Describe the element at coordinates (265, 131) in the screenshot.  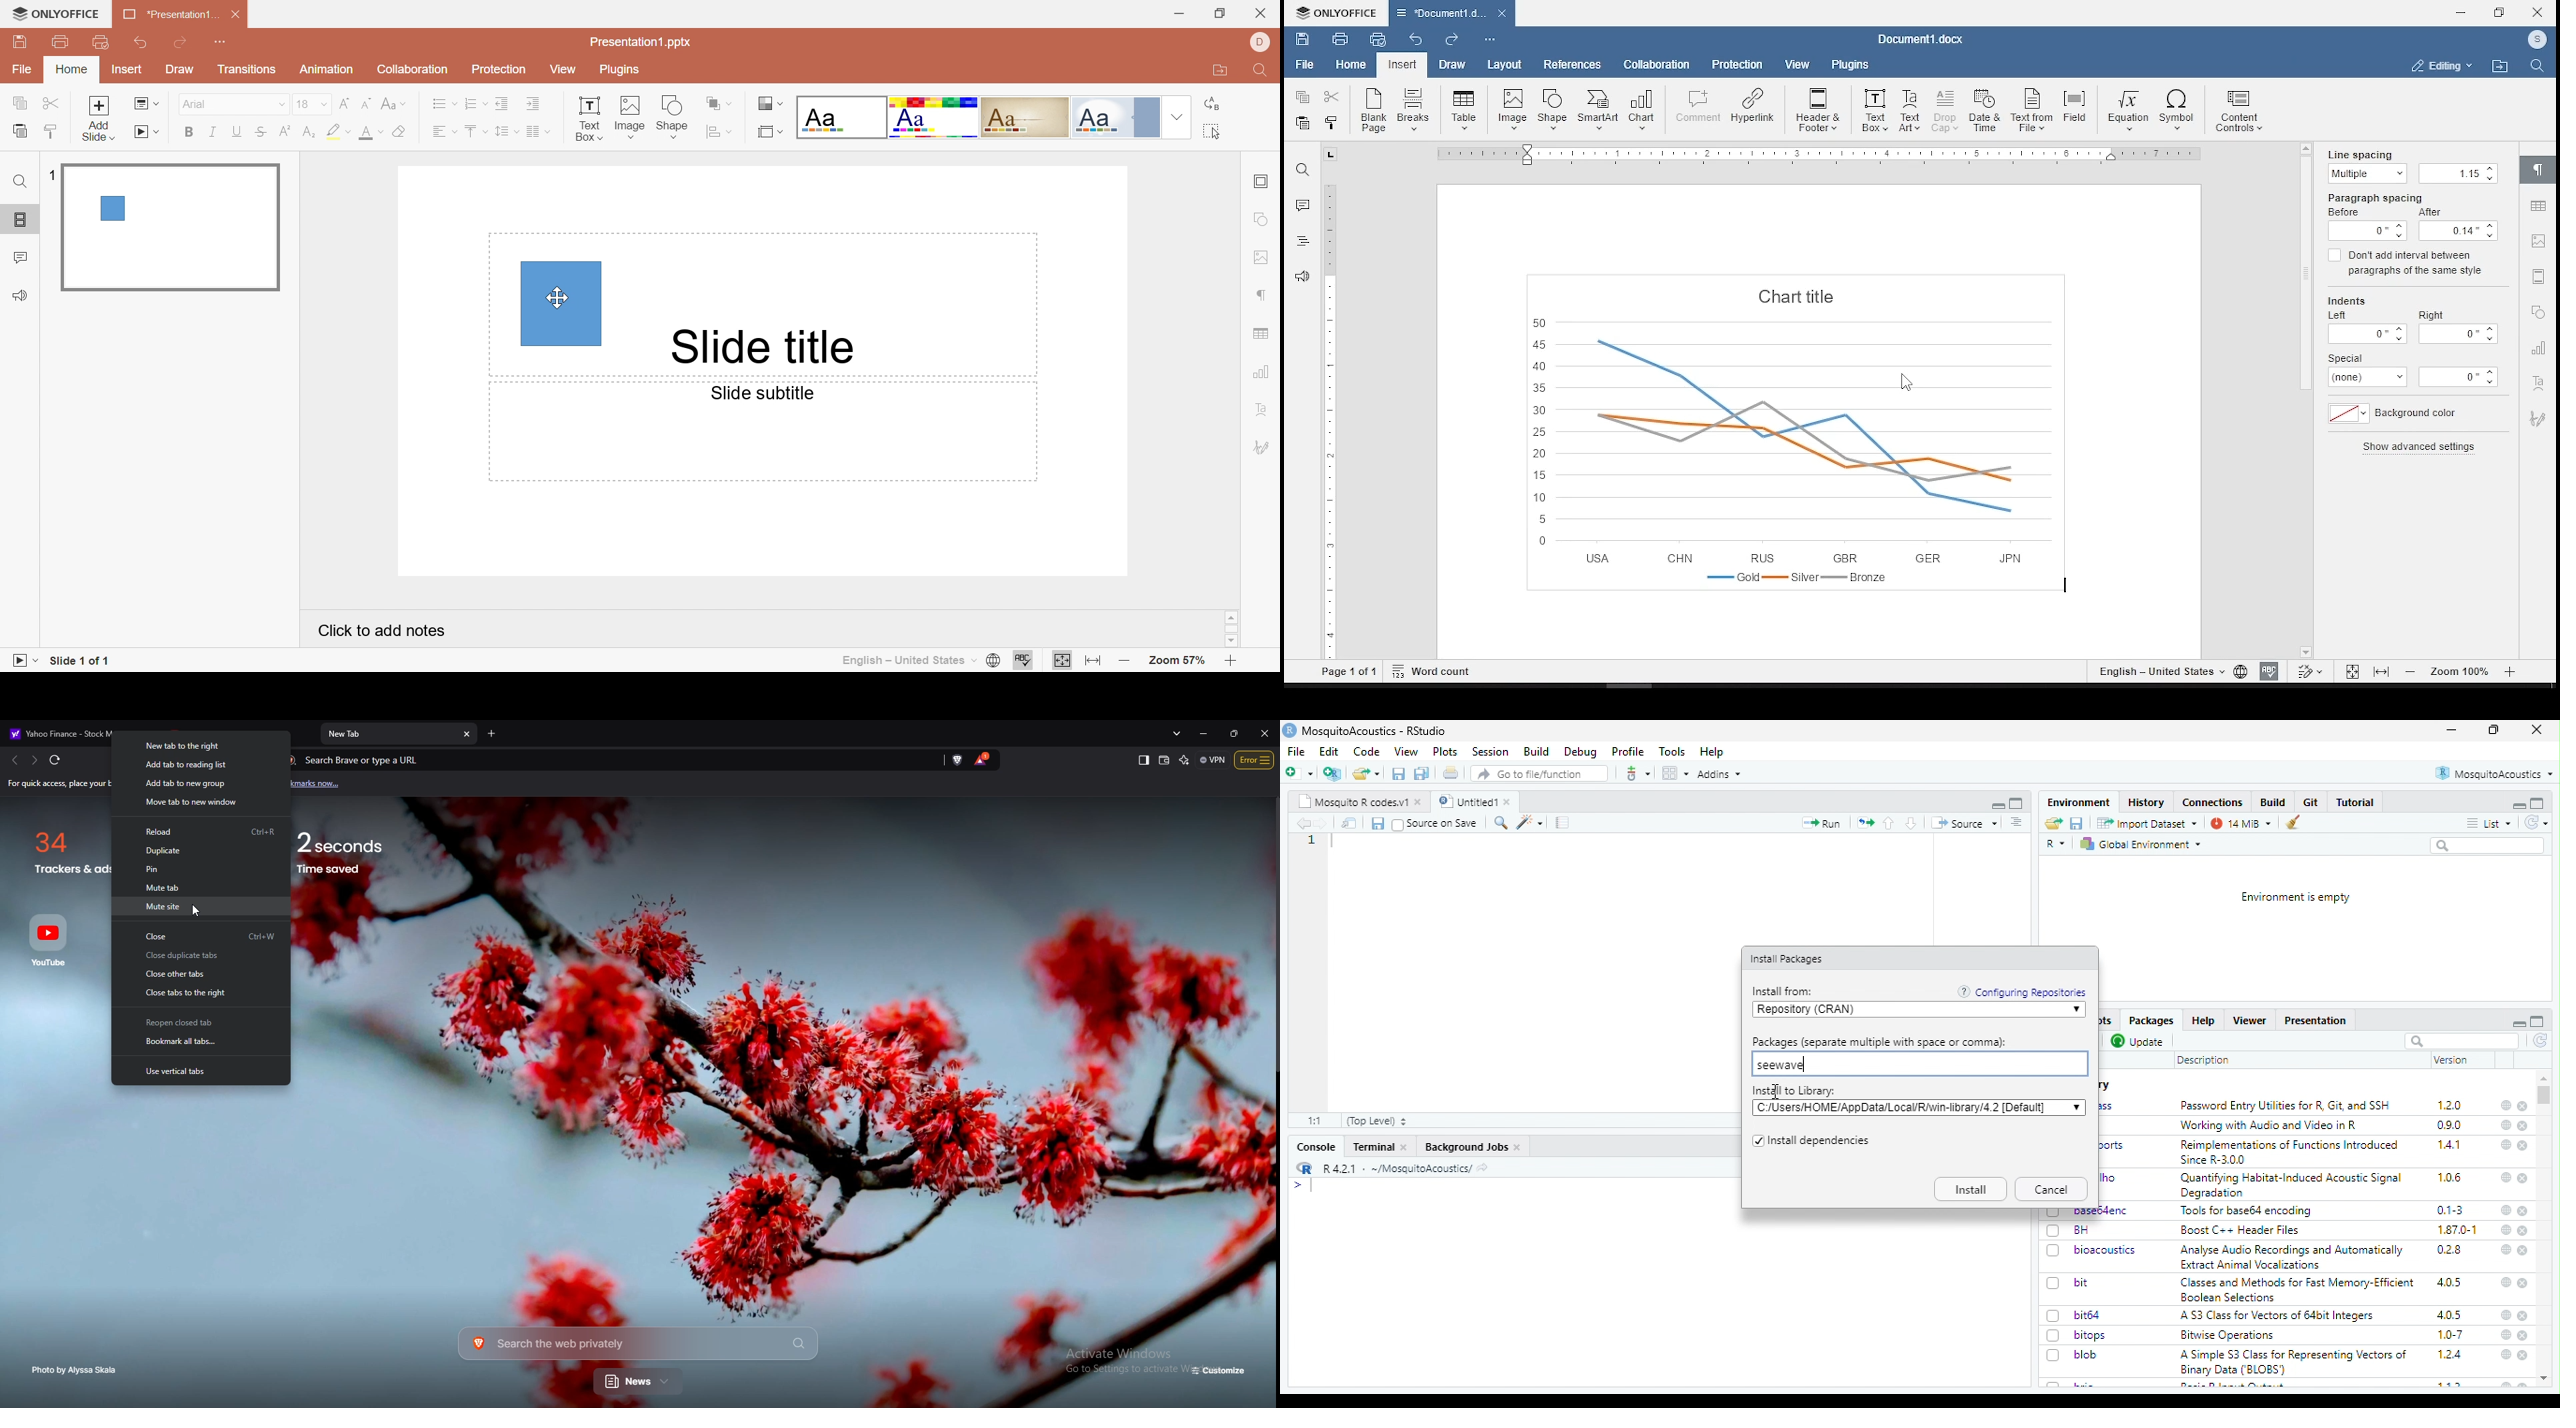
I see `Strikethrough` at that location.